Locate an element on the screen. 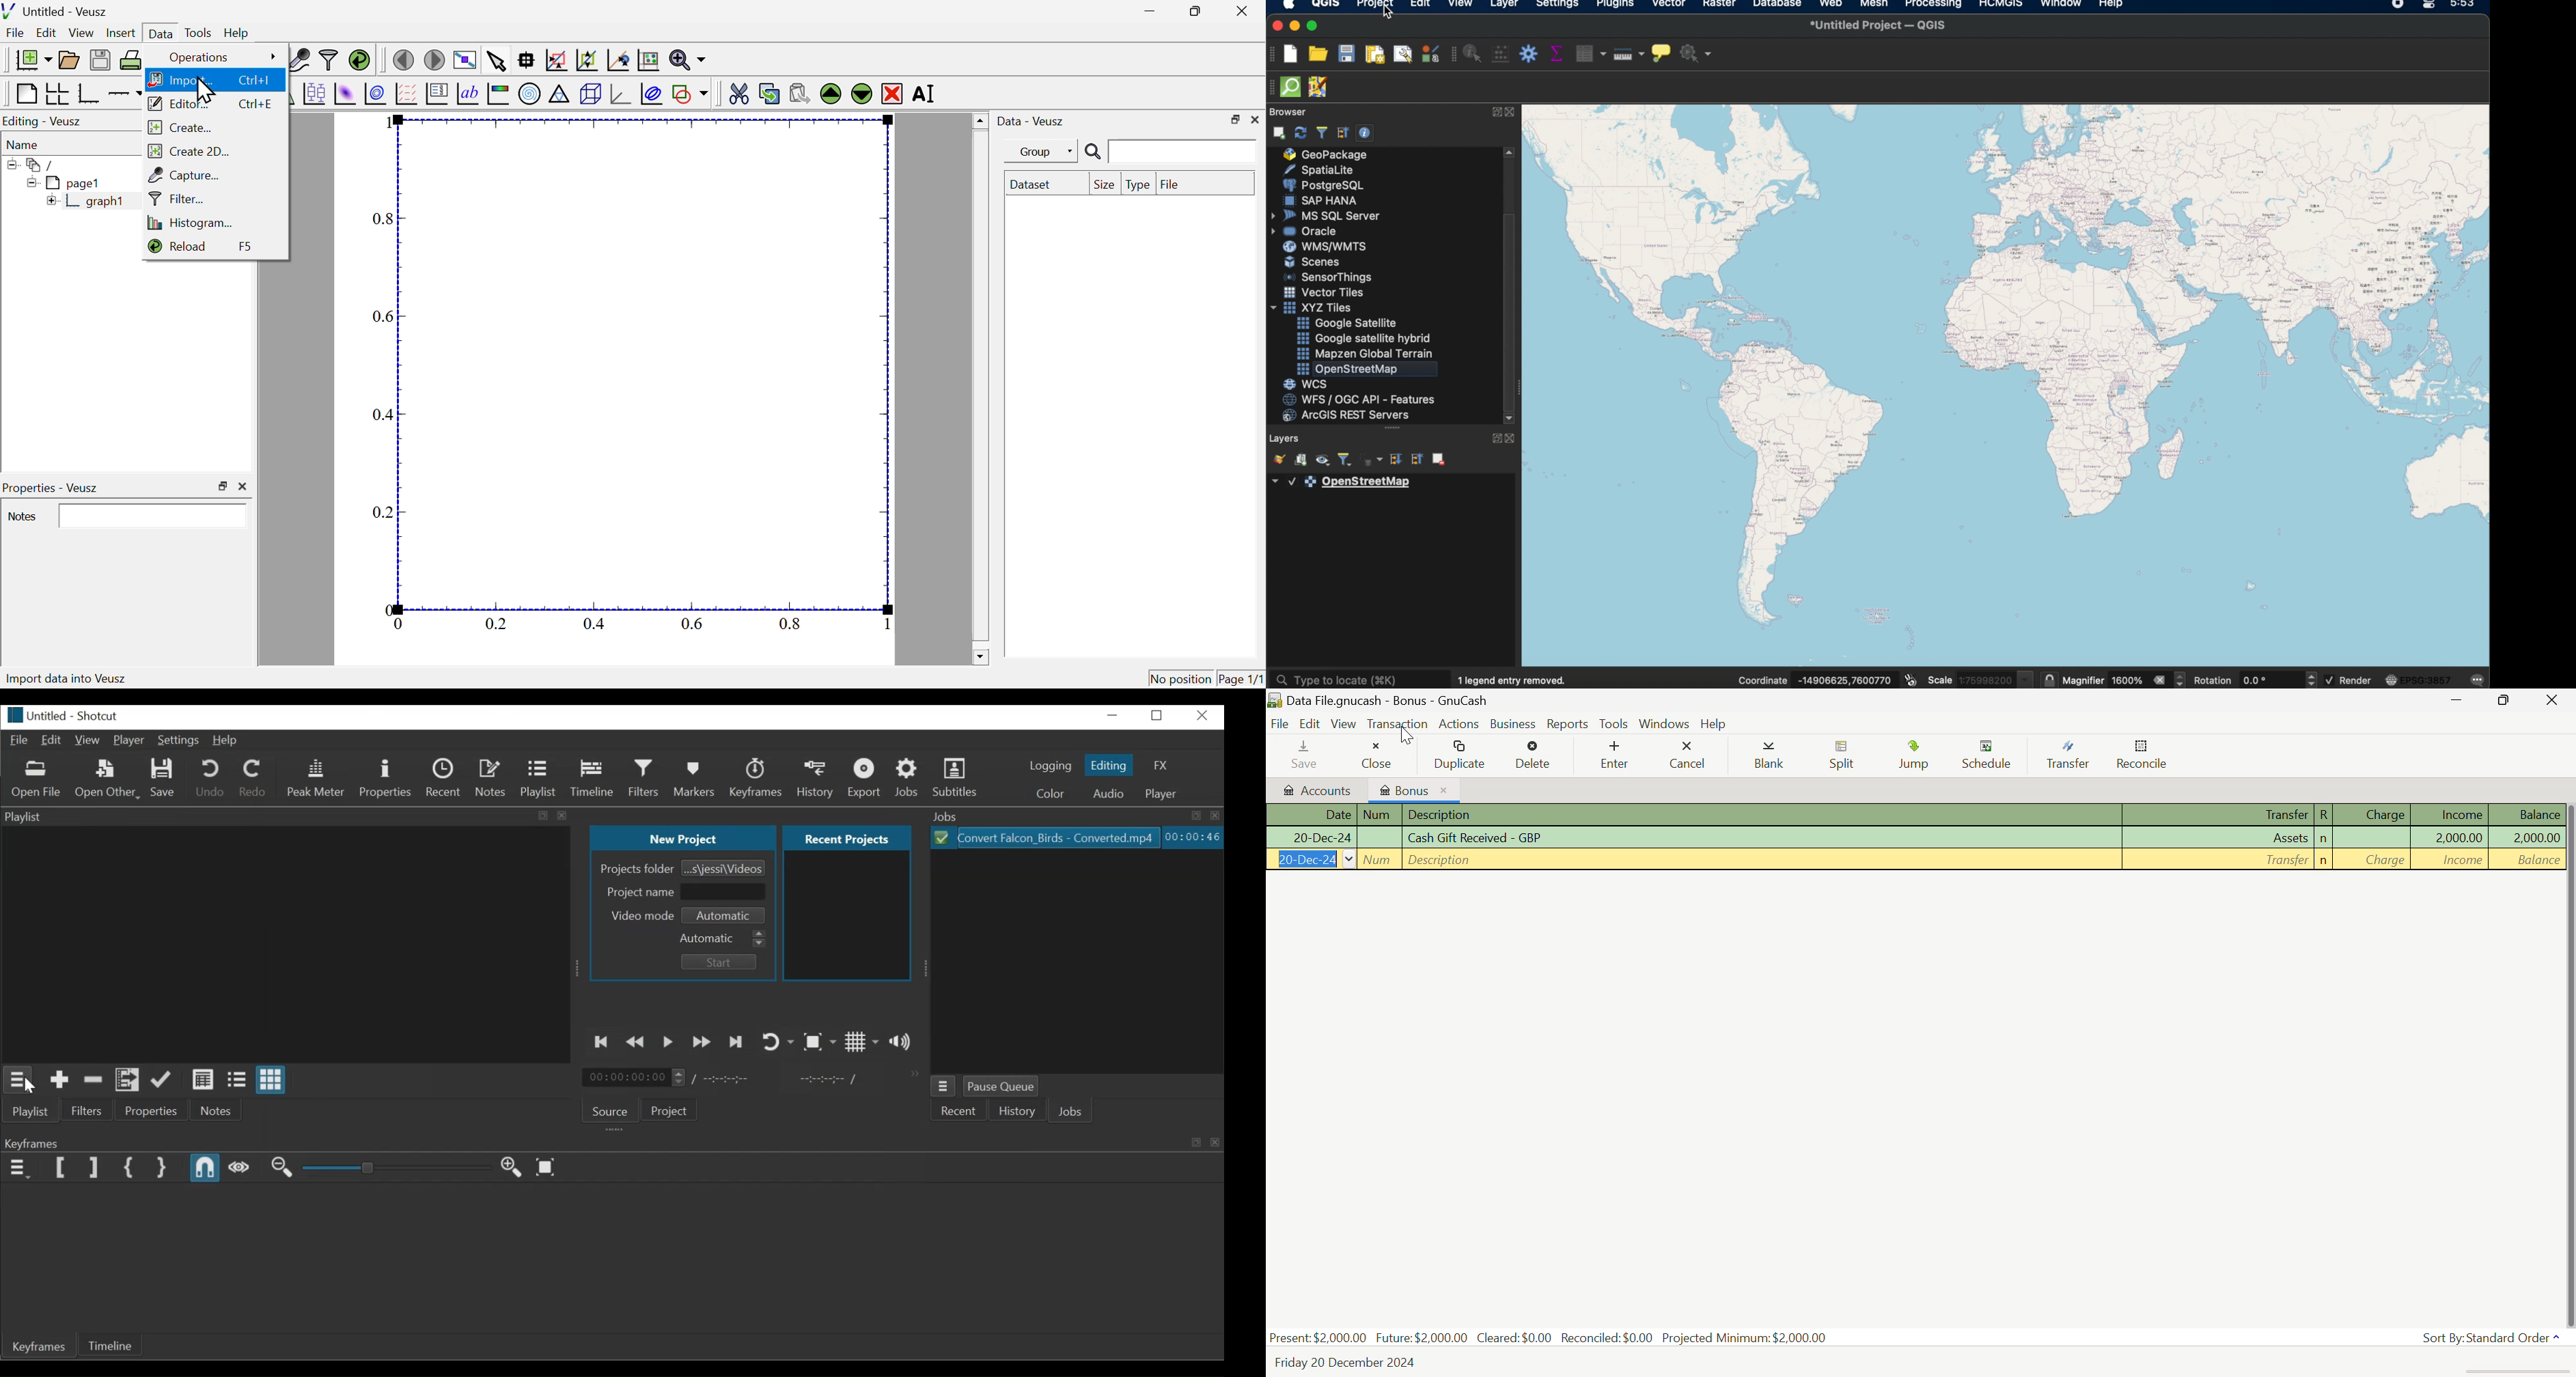 This screenshot has width=2576, height=1400. Jobs is located at coordinates (907, 779).